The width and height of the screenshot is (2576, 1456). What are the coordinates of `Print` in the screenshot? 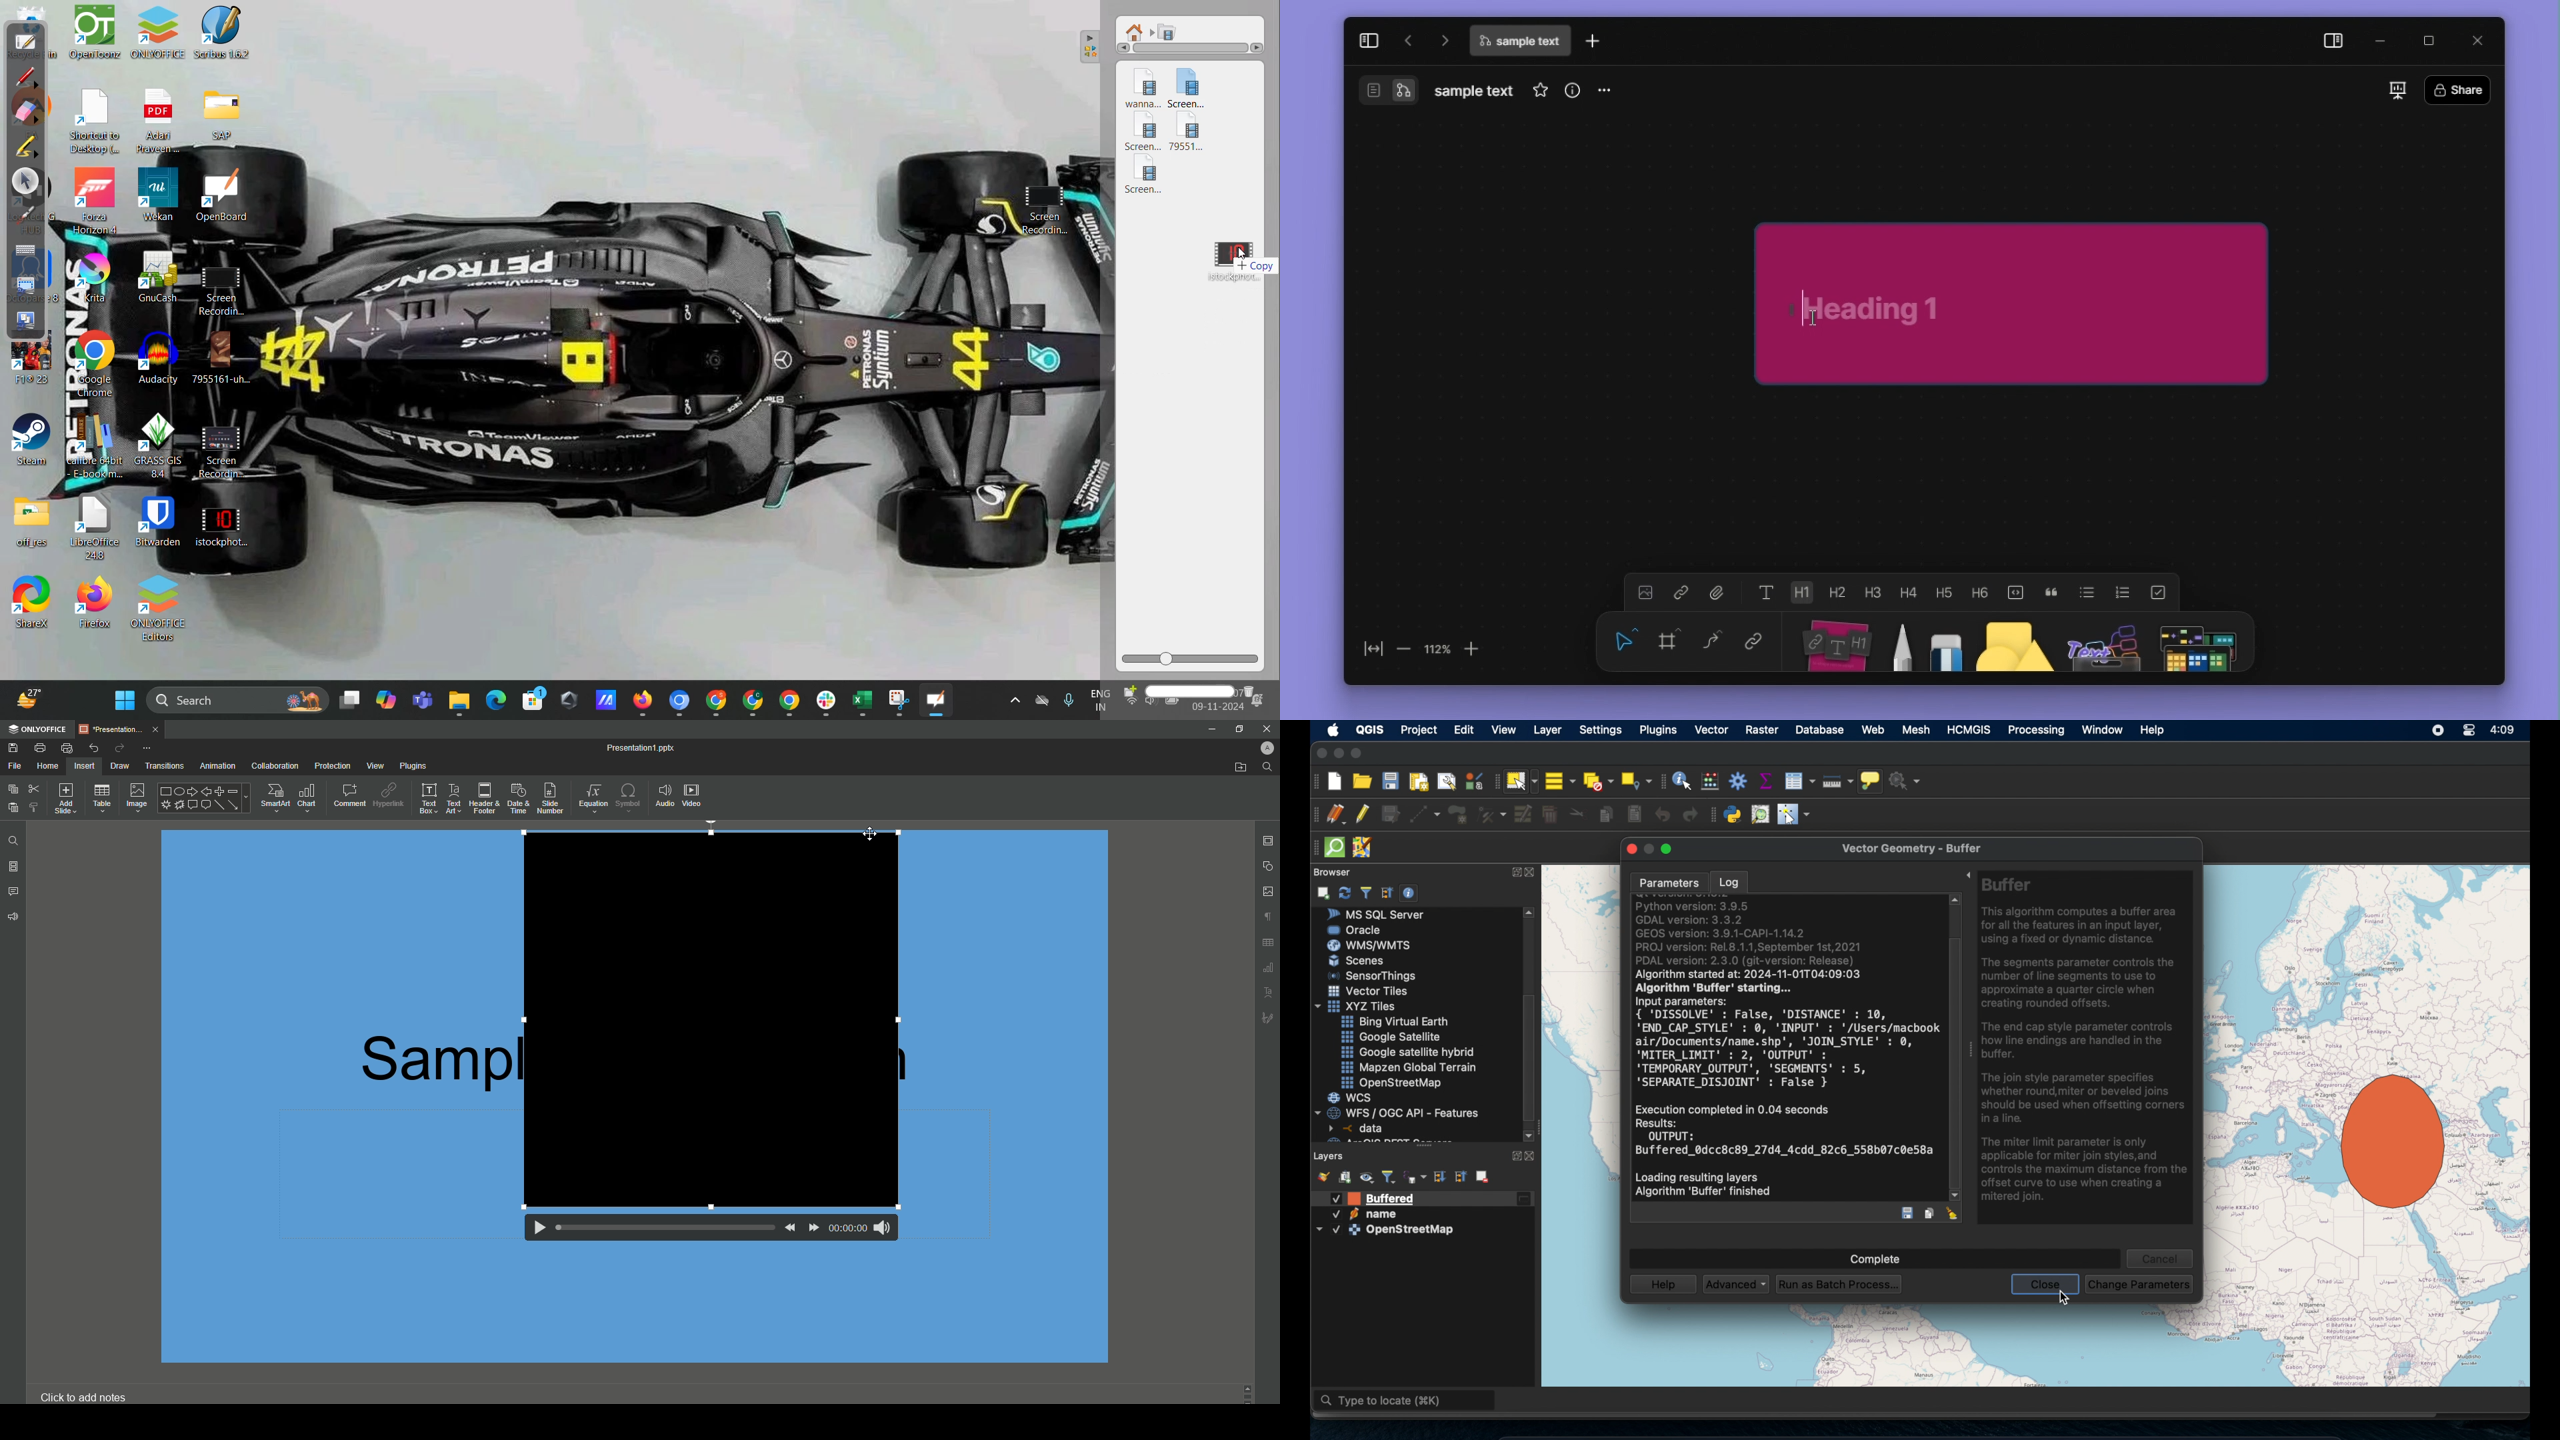 It's located at (39, 747).